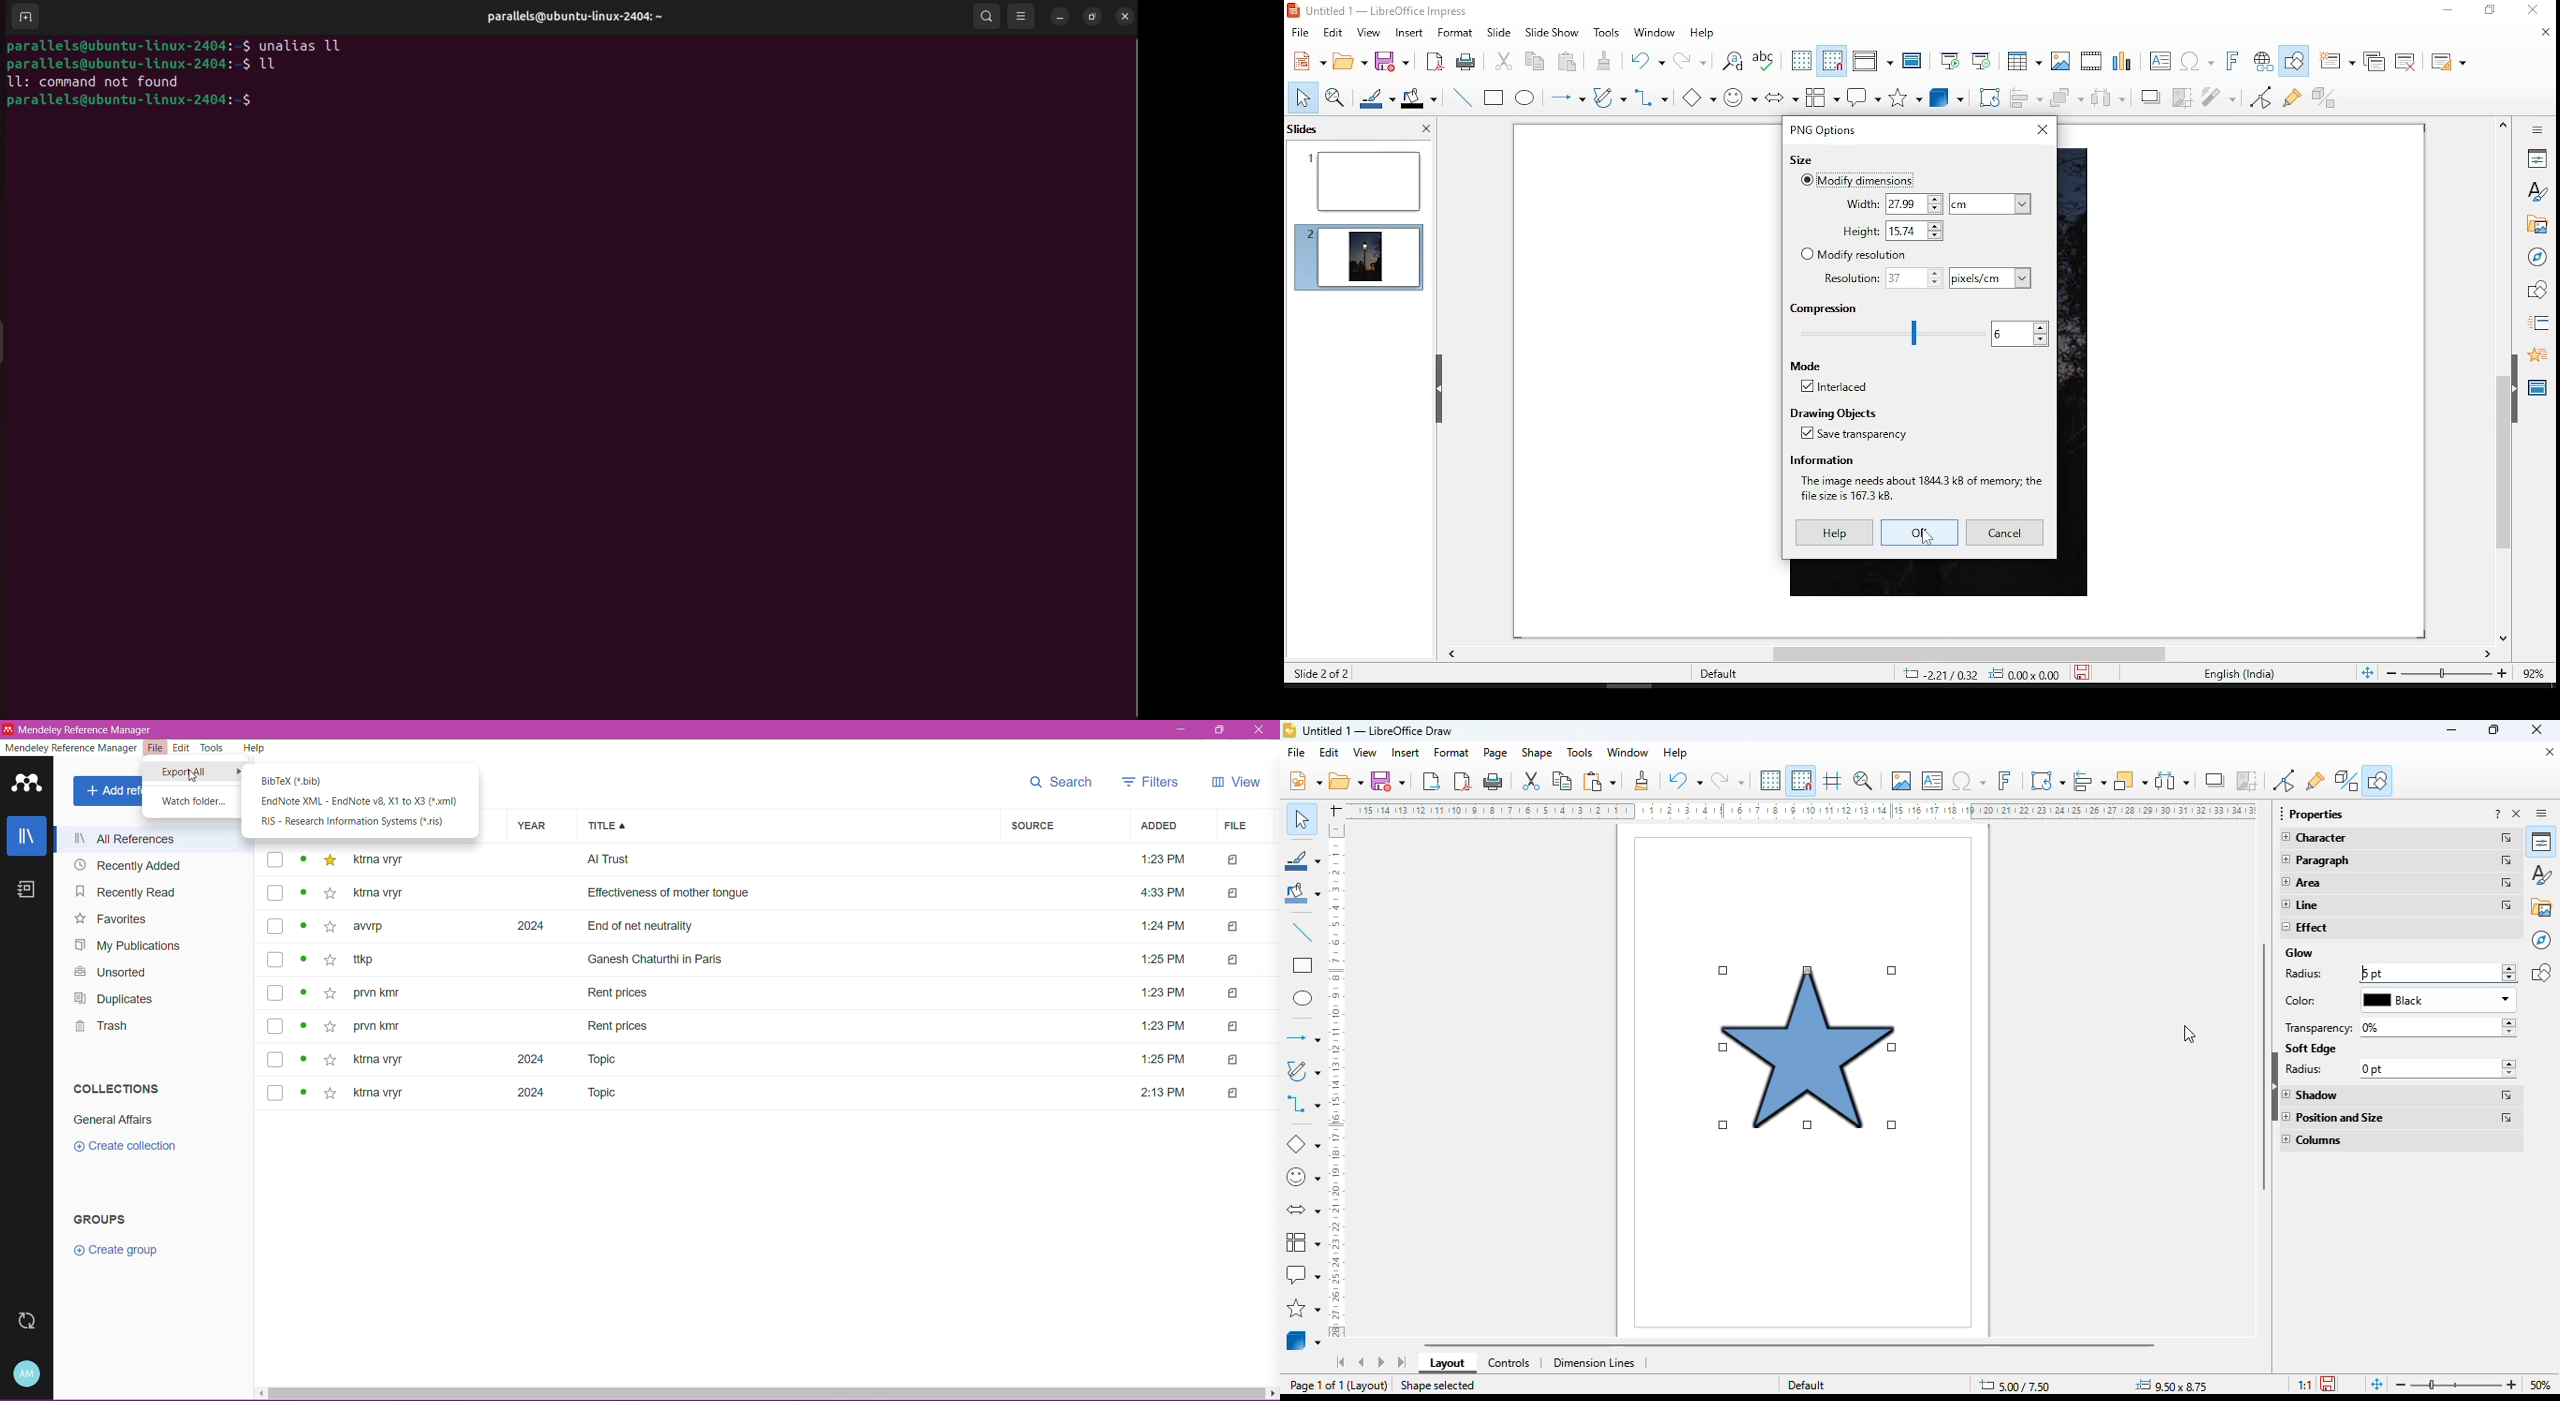  What do you see at coordinates (1447, 1364) in the screenshot?
I see `layout` at bounding box center [1447, 1364].